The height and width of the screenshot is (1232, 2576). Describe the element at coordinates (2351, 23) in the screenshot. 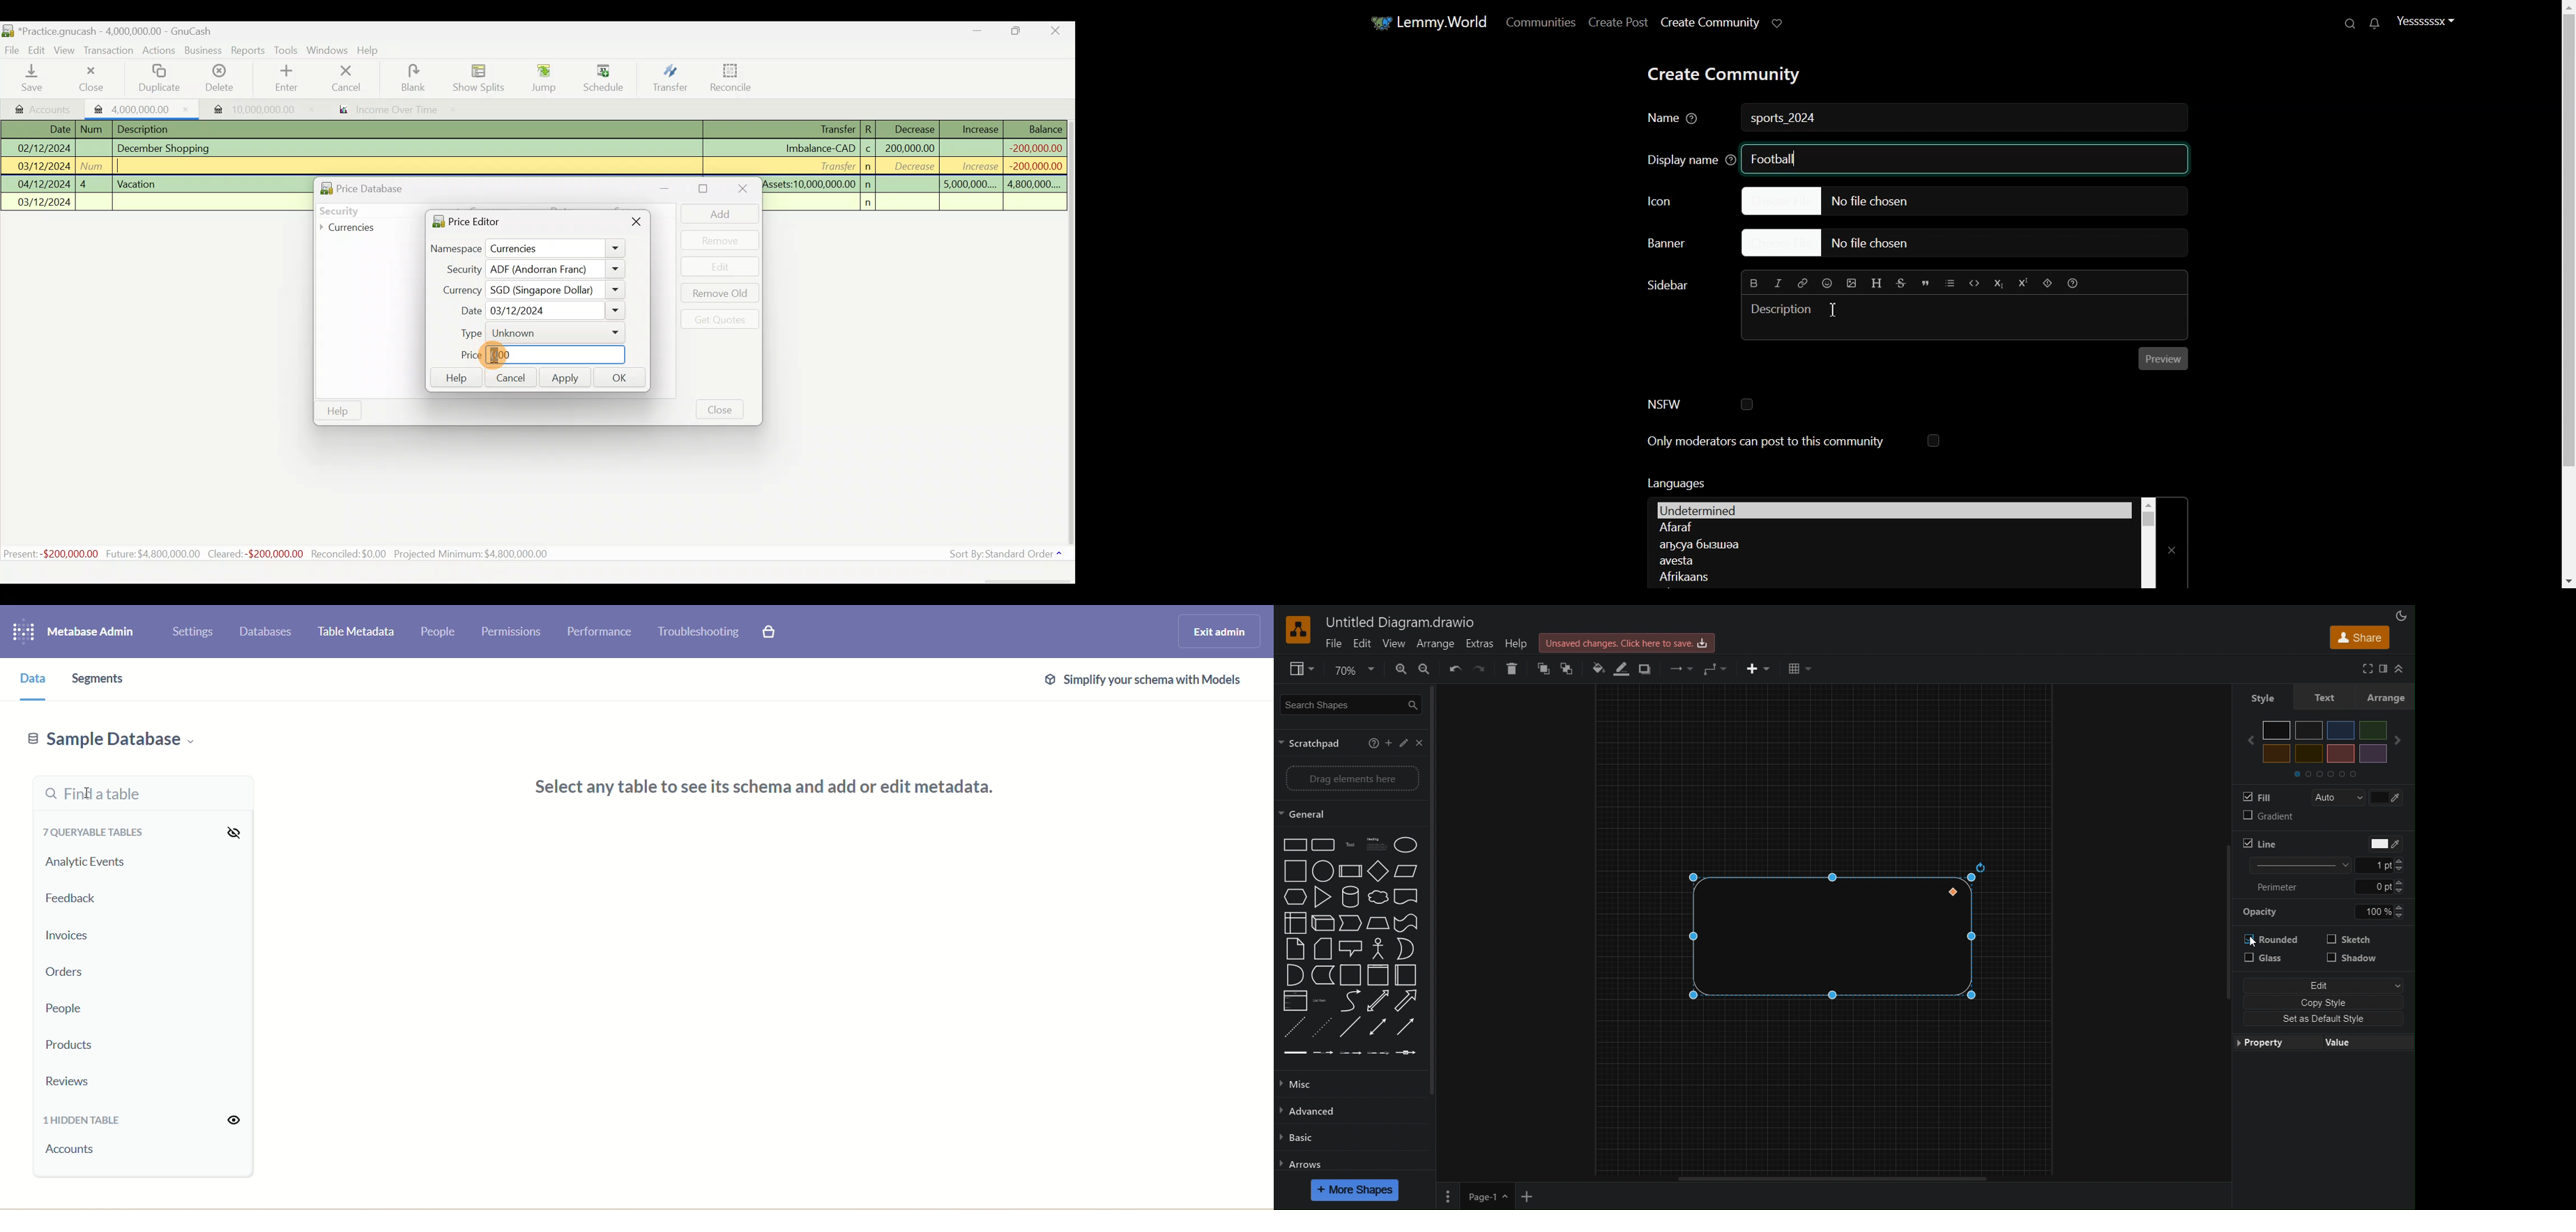

I see `Search` at that location.